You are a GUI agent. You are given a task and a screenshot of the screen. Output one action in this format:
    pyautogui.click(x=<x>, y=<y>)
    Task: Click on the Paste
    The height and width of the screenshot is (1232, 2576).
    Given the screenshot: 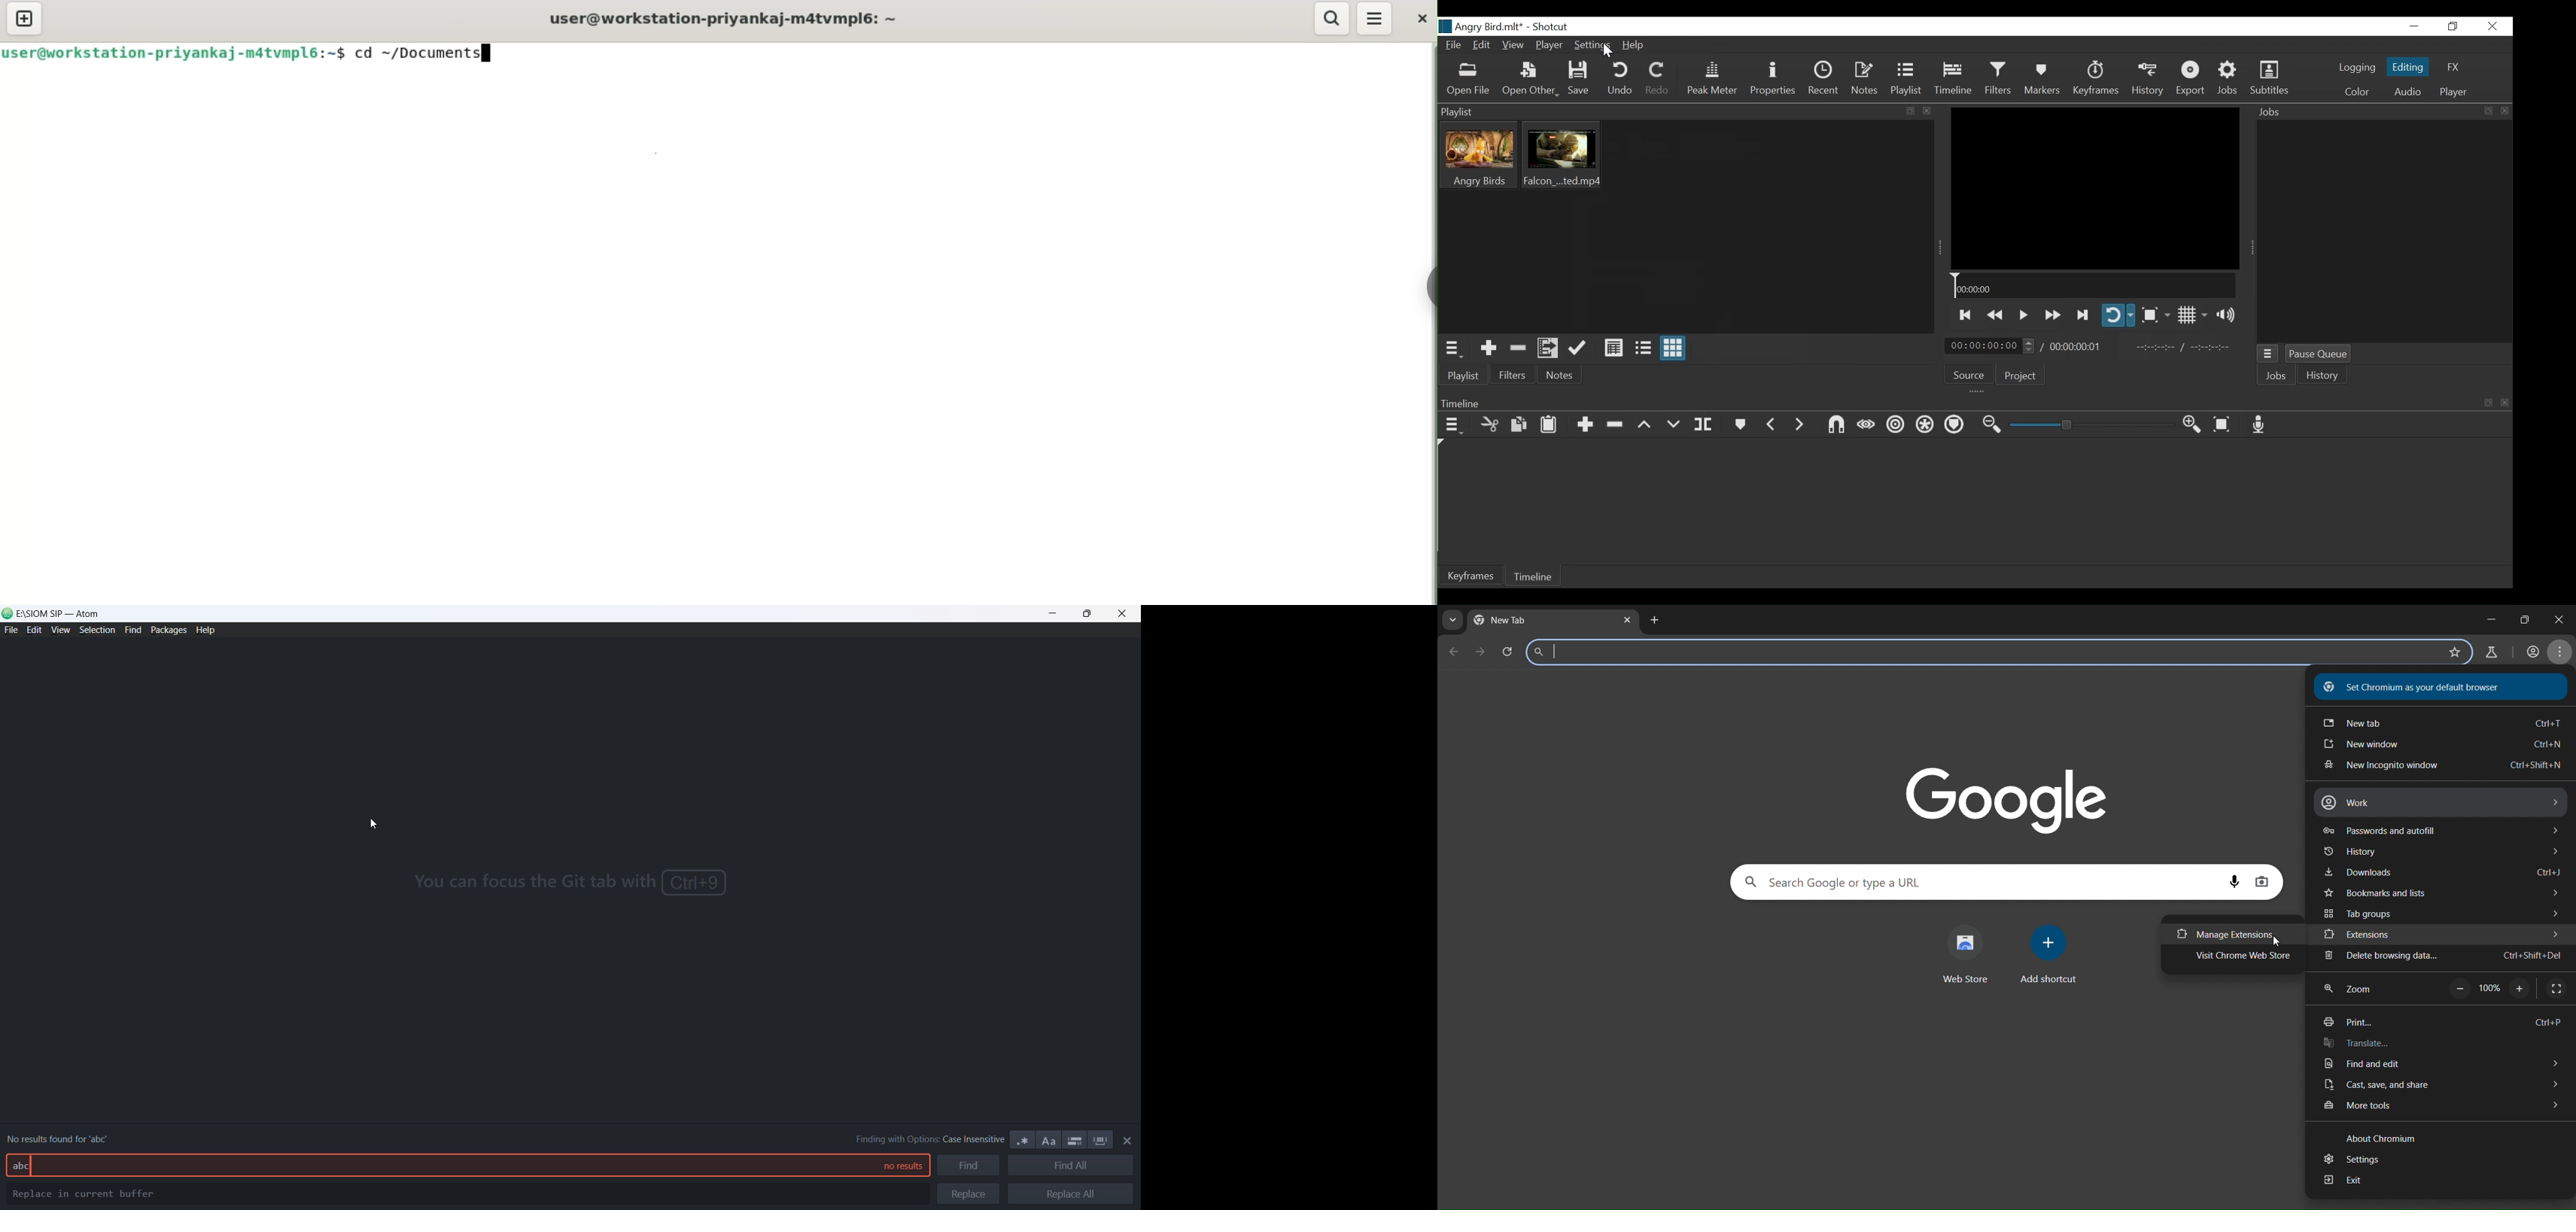 What is the action you would take?
    pyautogui.click(x=1549, y=425)
    